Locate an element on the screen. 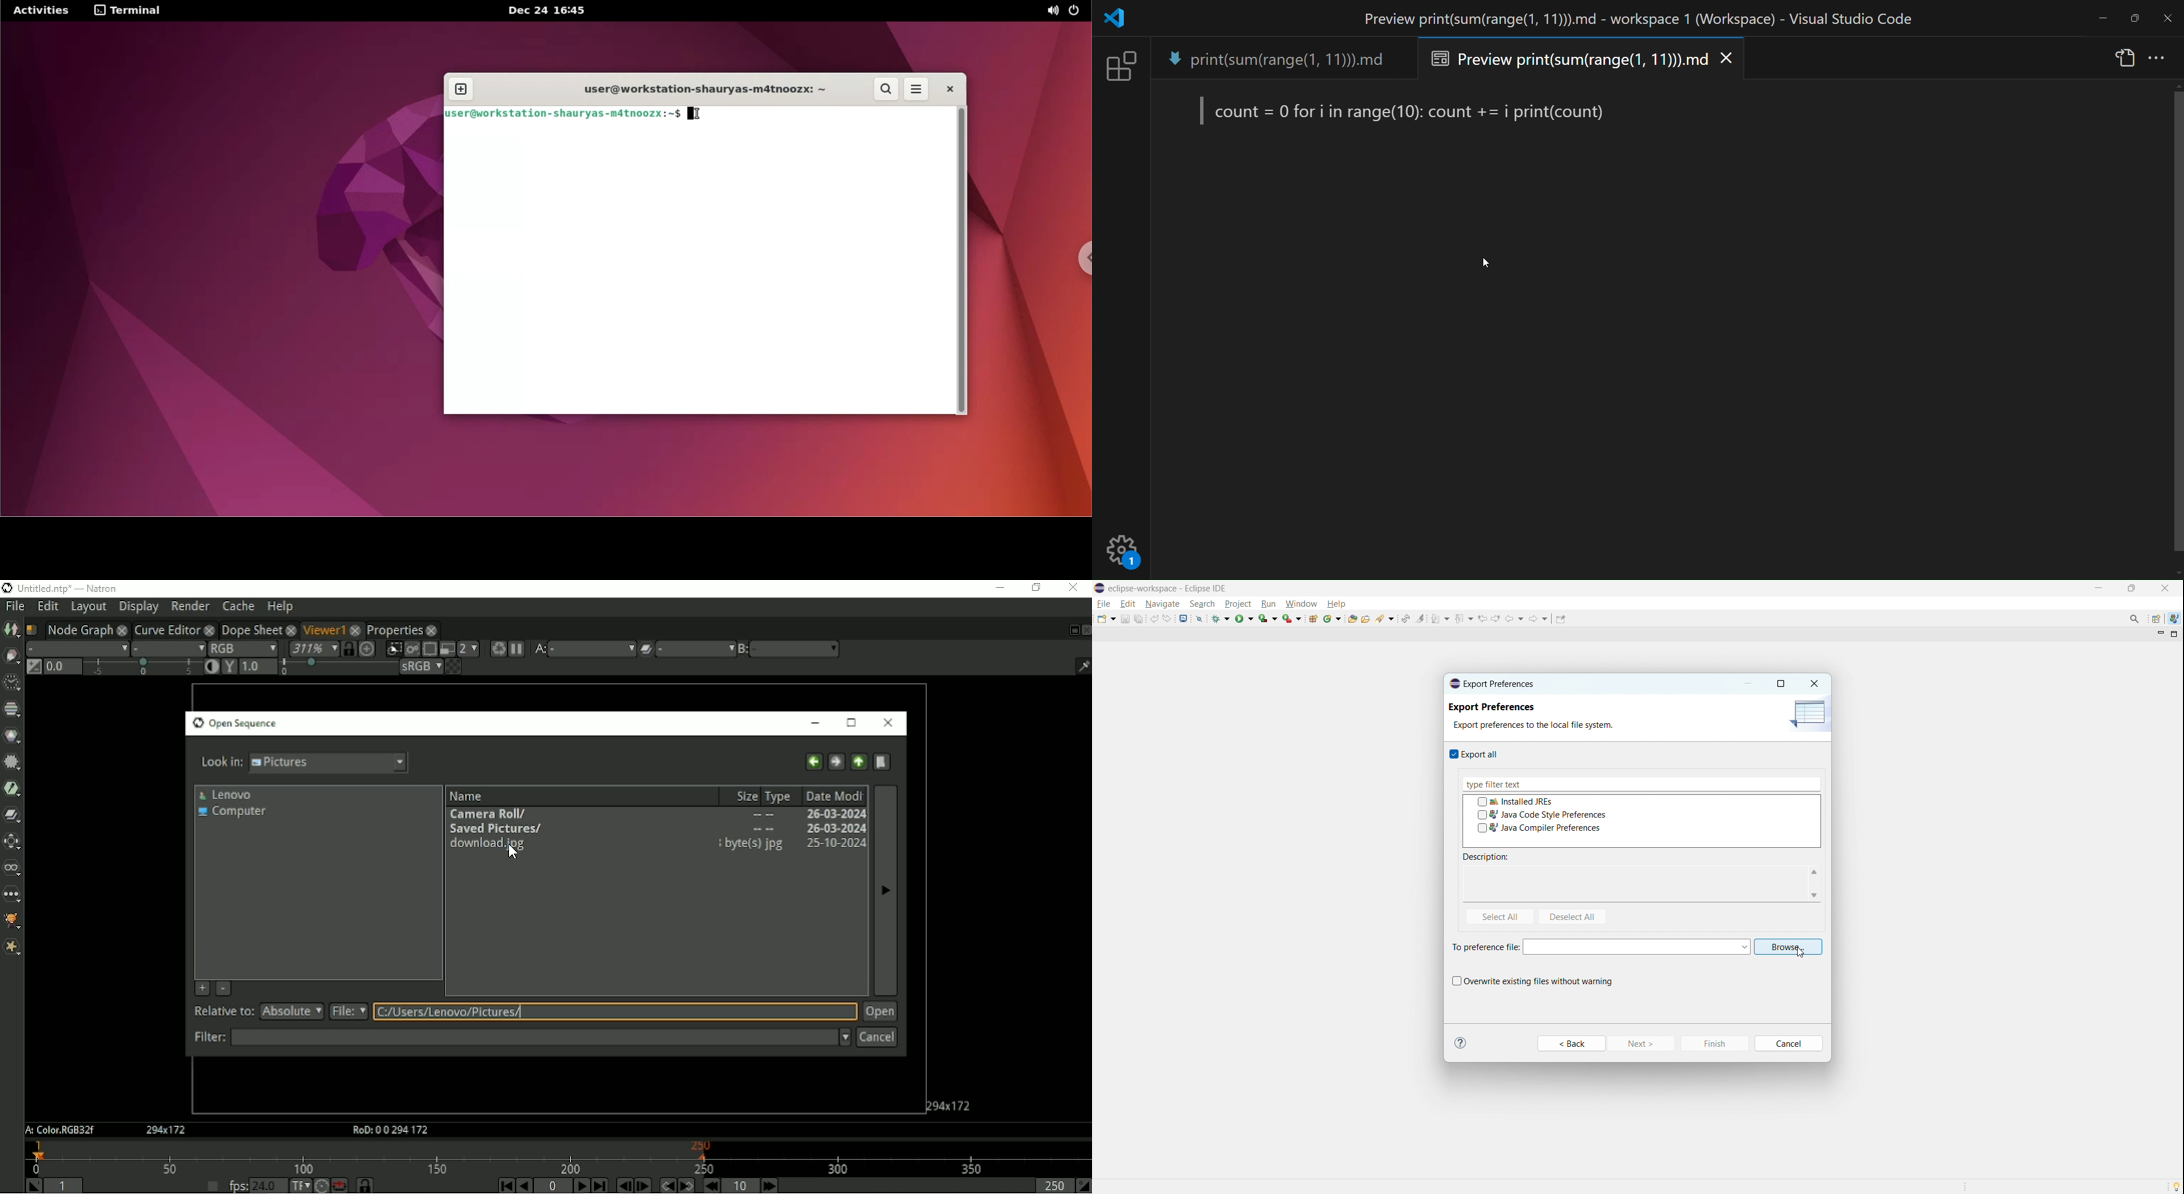  tab name is located at coordinates (1271, 57).